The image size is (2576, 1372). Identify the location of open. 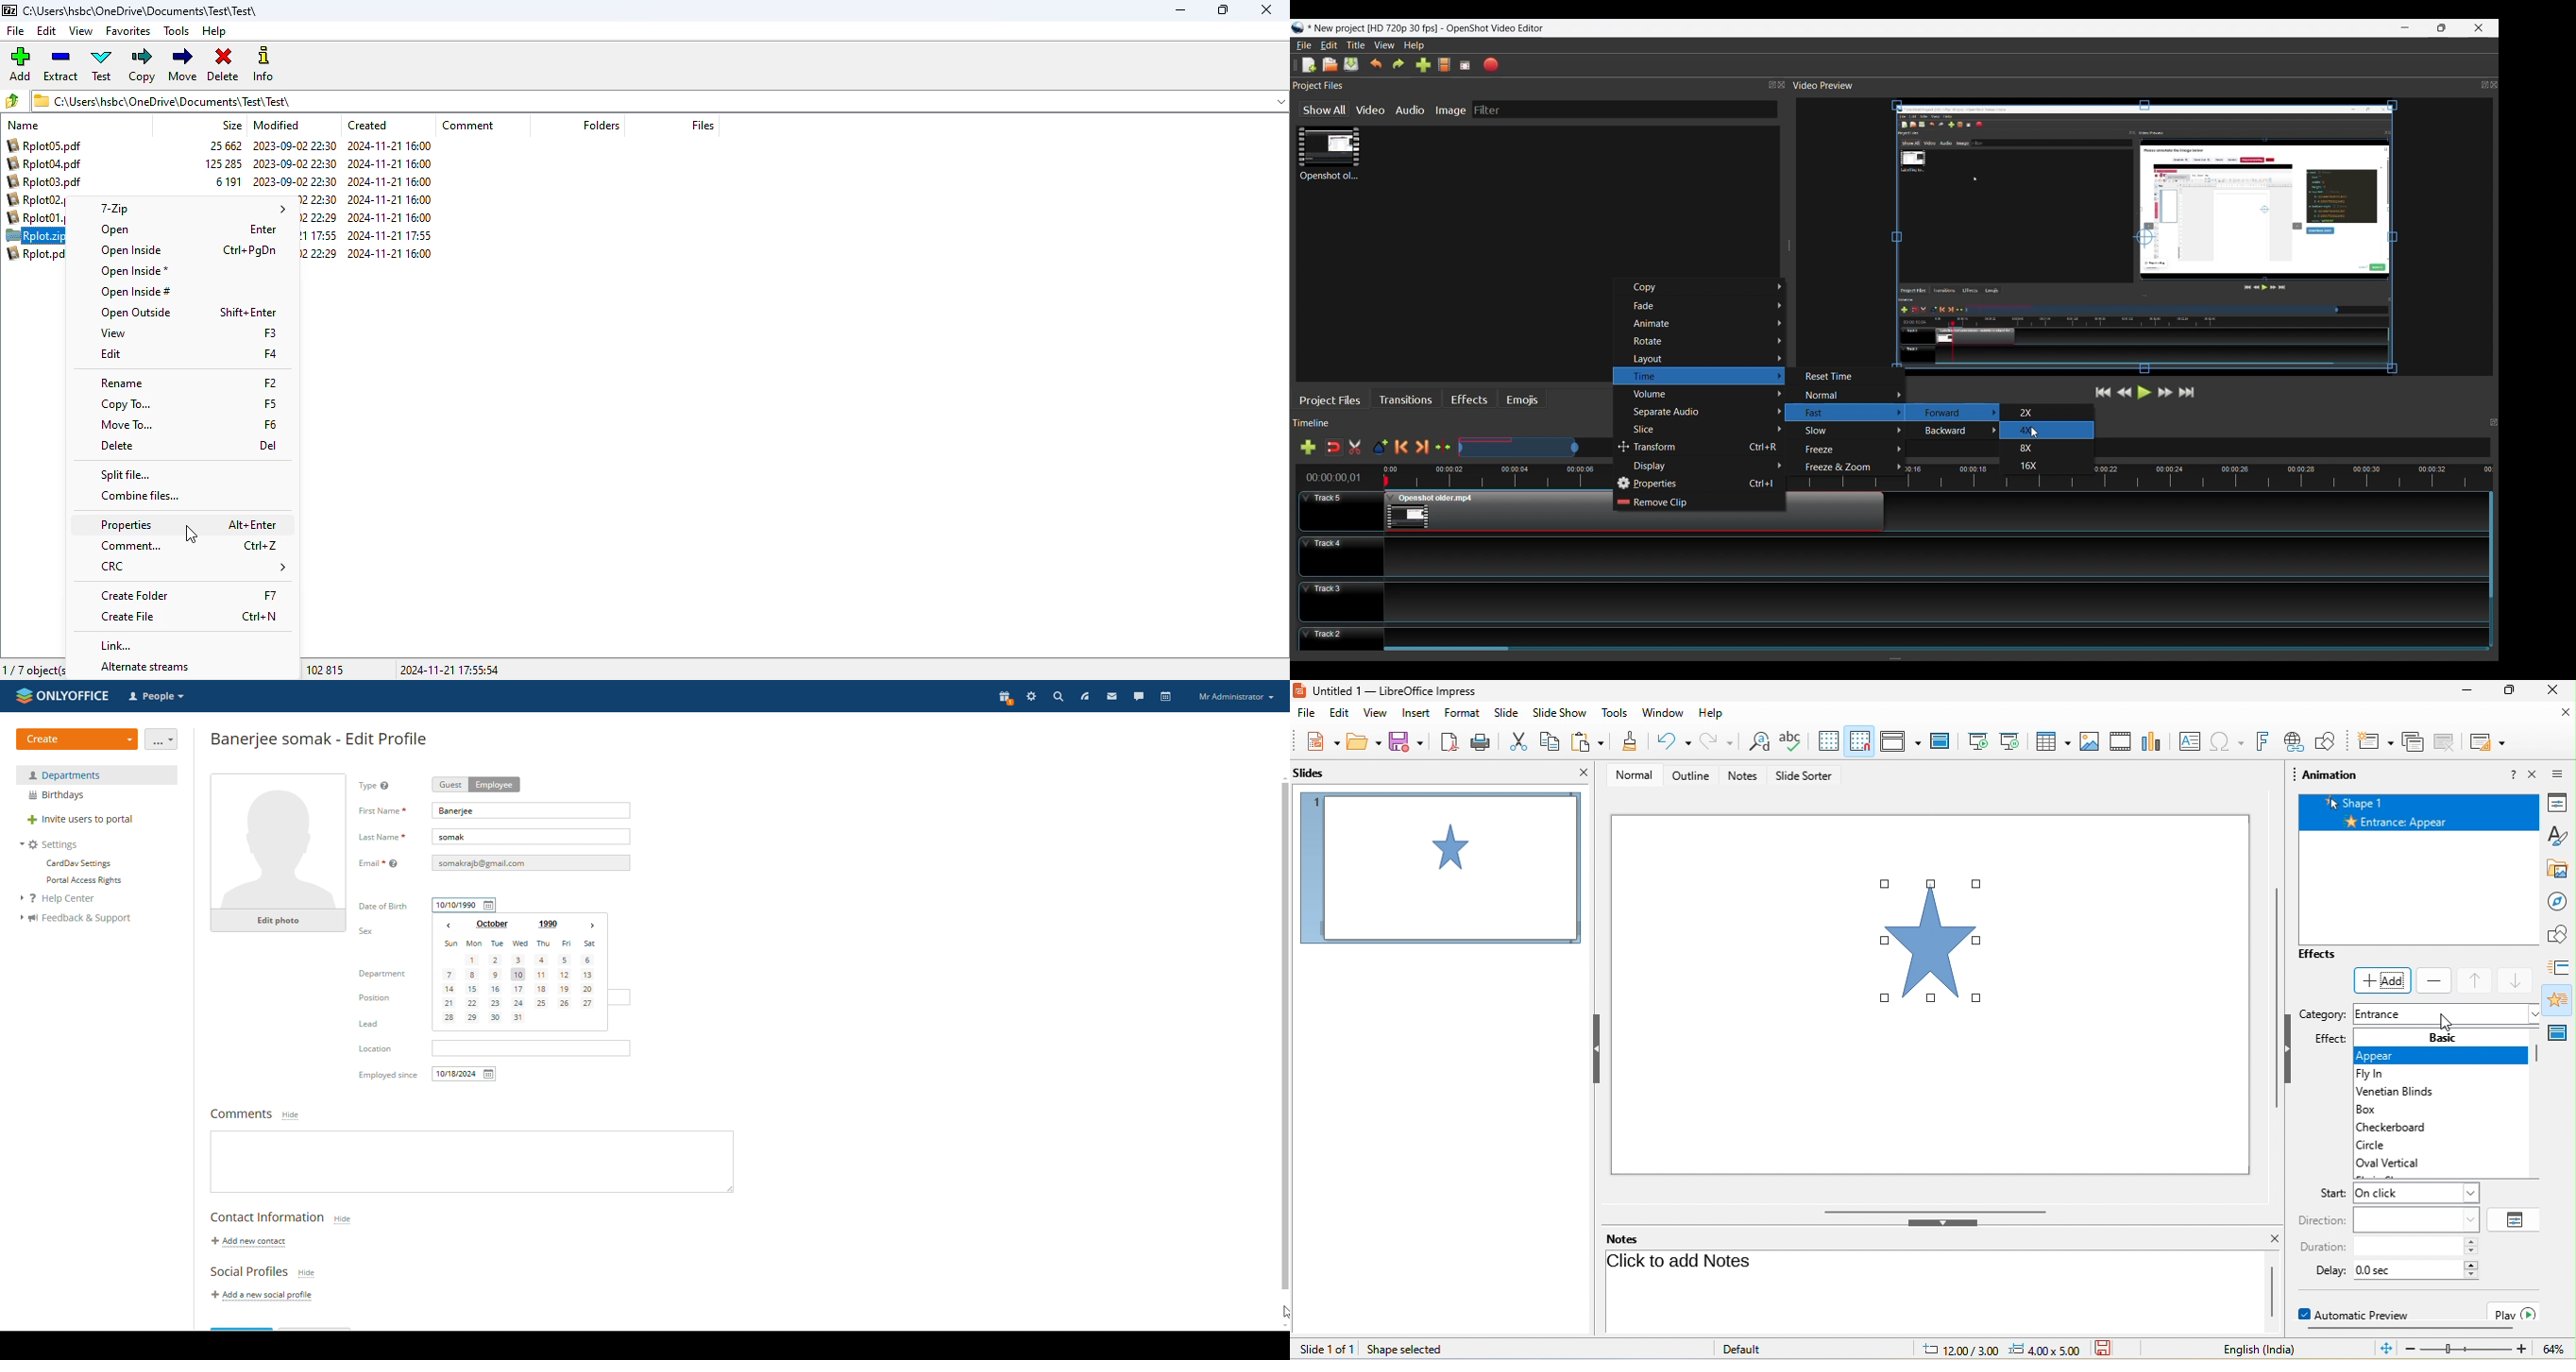
(118, 230).